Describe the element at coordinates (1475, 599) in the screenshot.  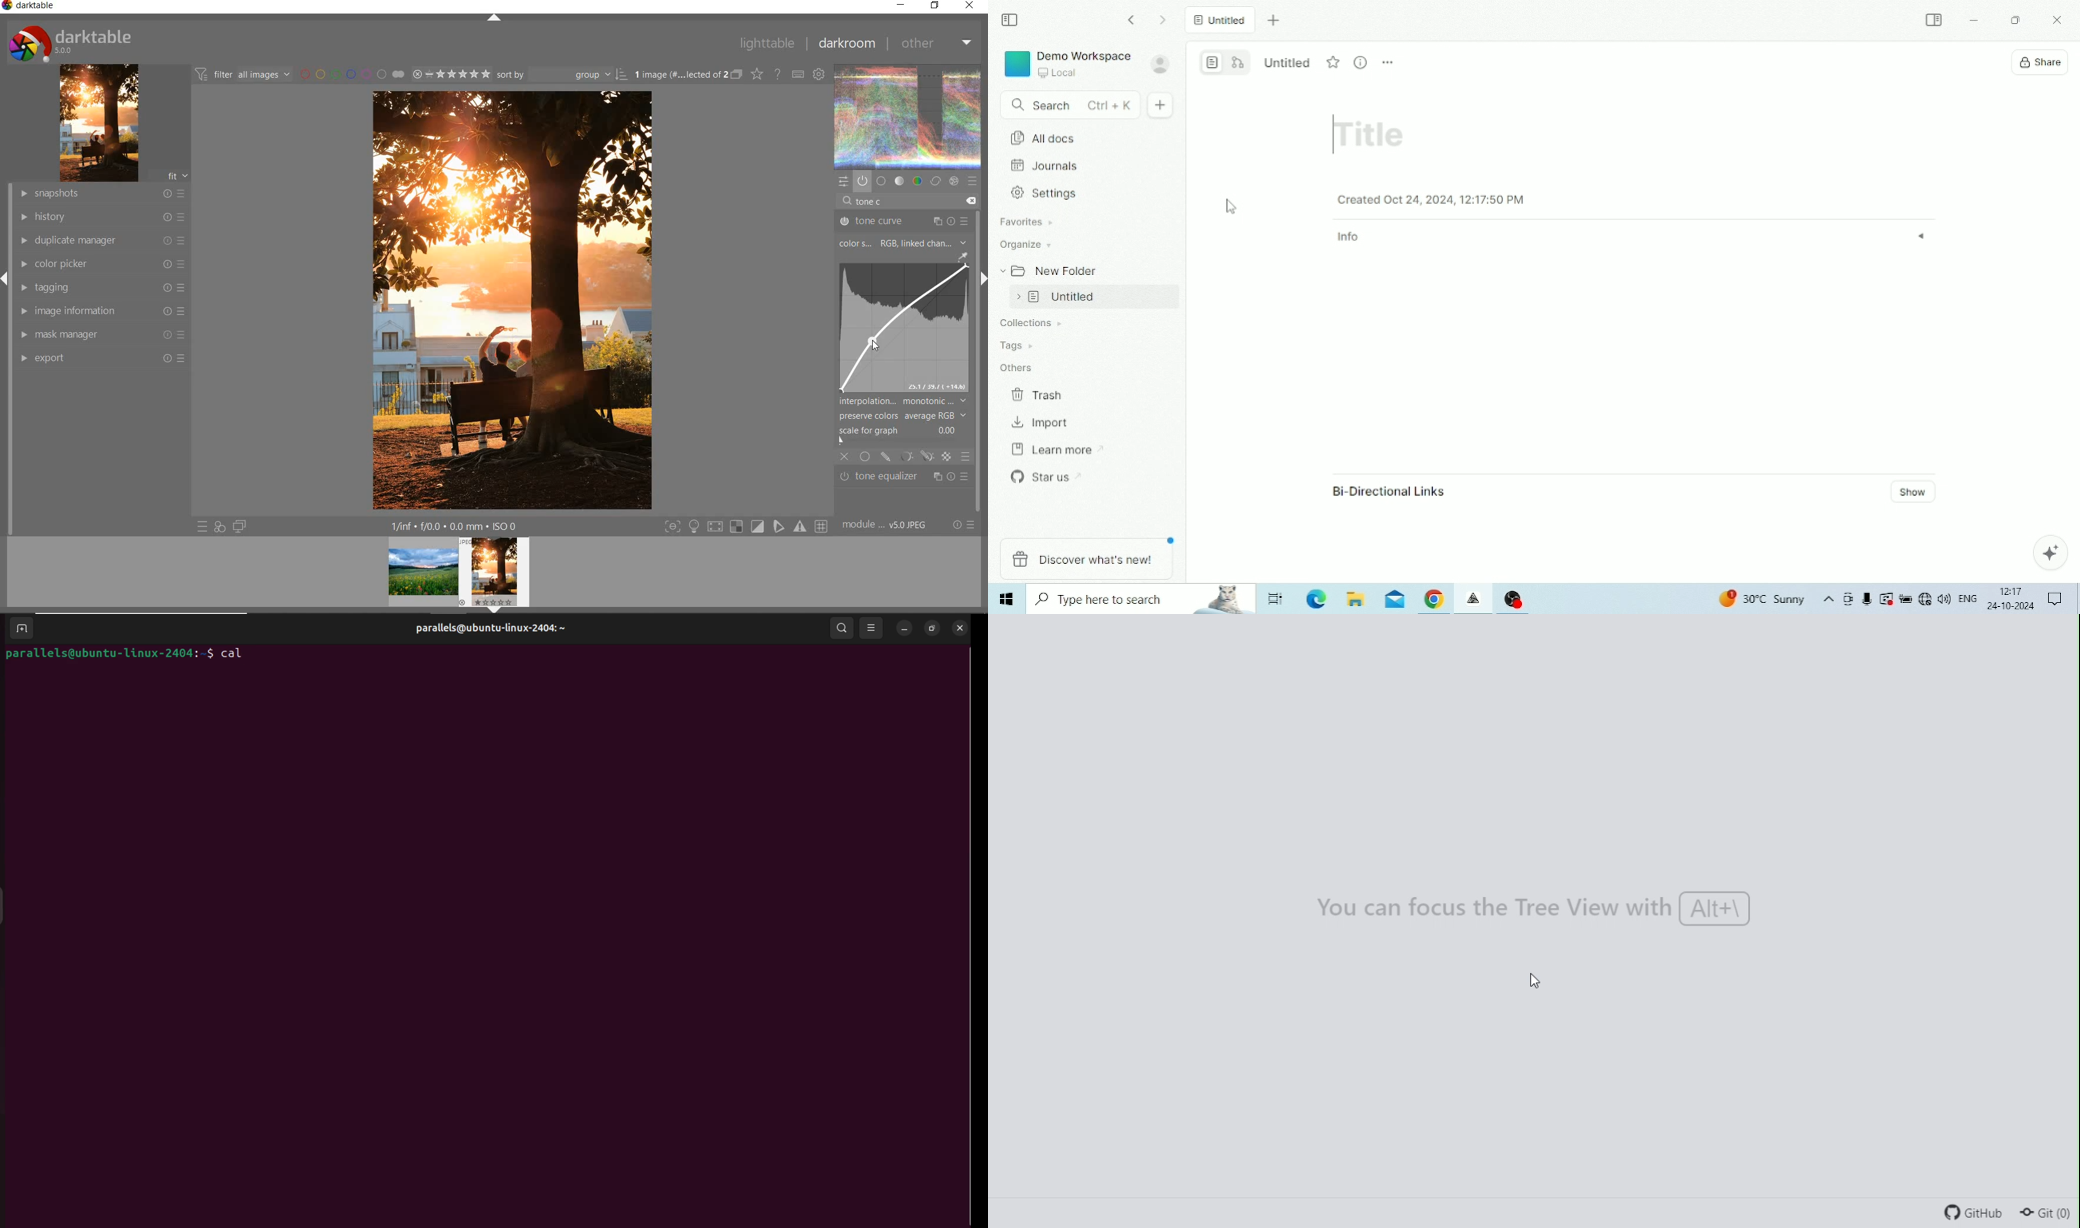
I see `Affine` at that location.